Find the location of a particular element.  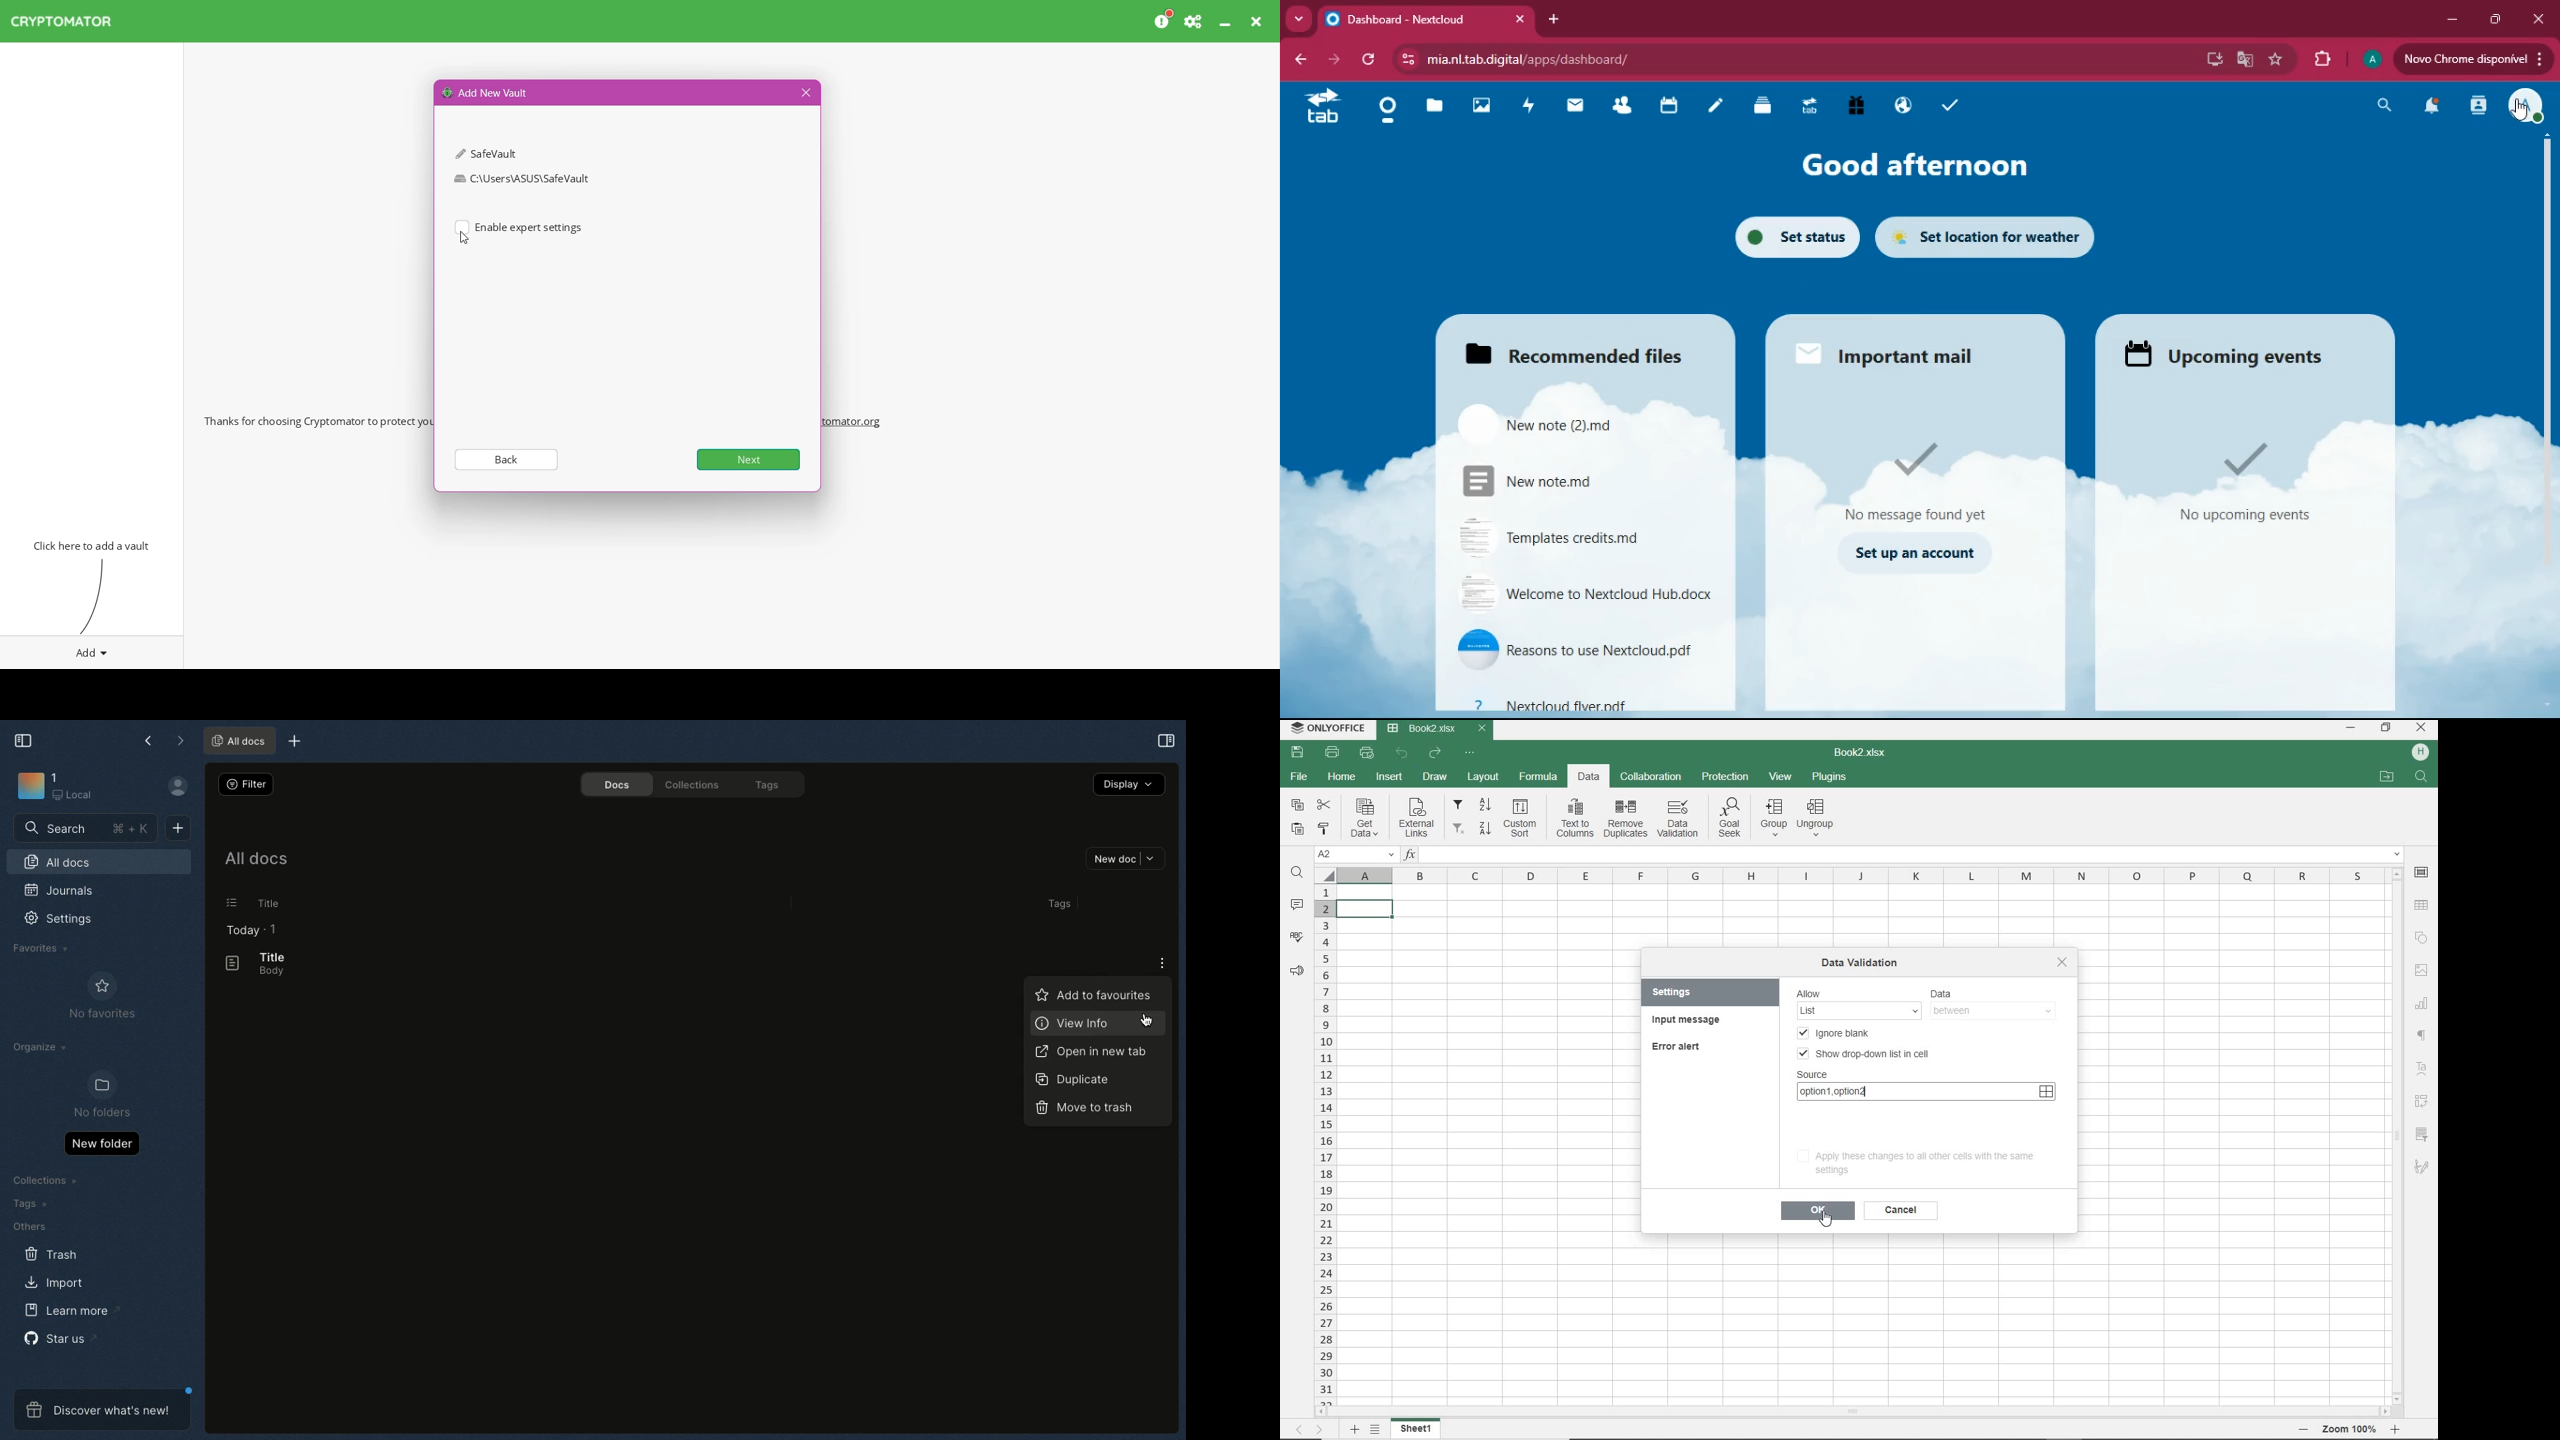

cursor is located at coordinates (2519, 112).